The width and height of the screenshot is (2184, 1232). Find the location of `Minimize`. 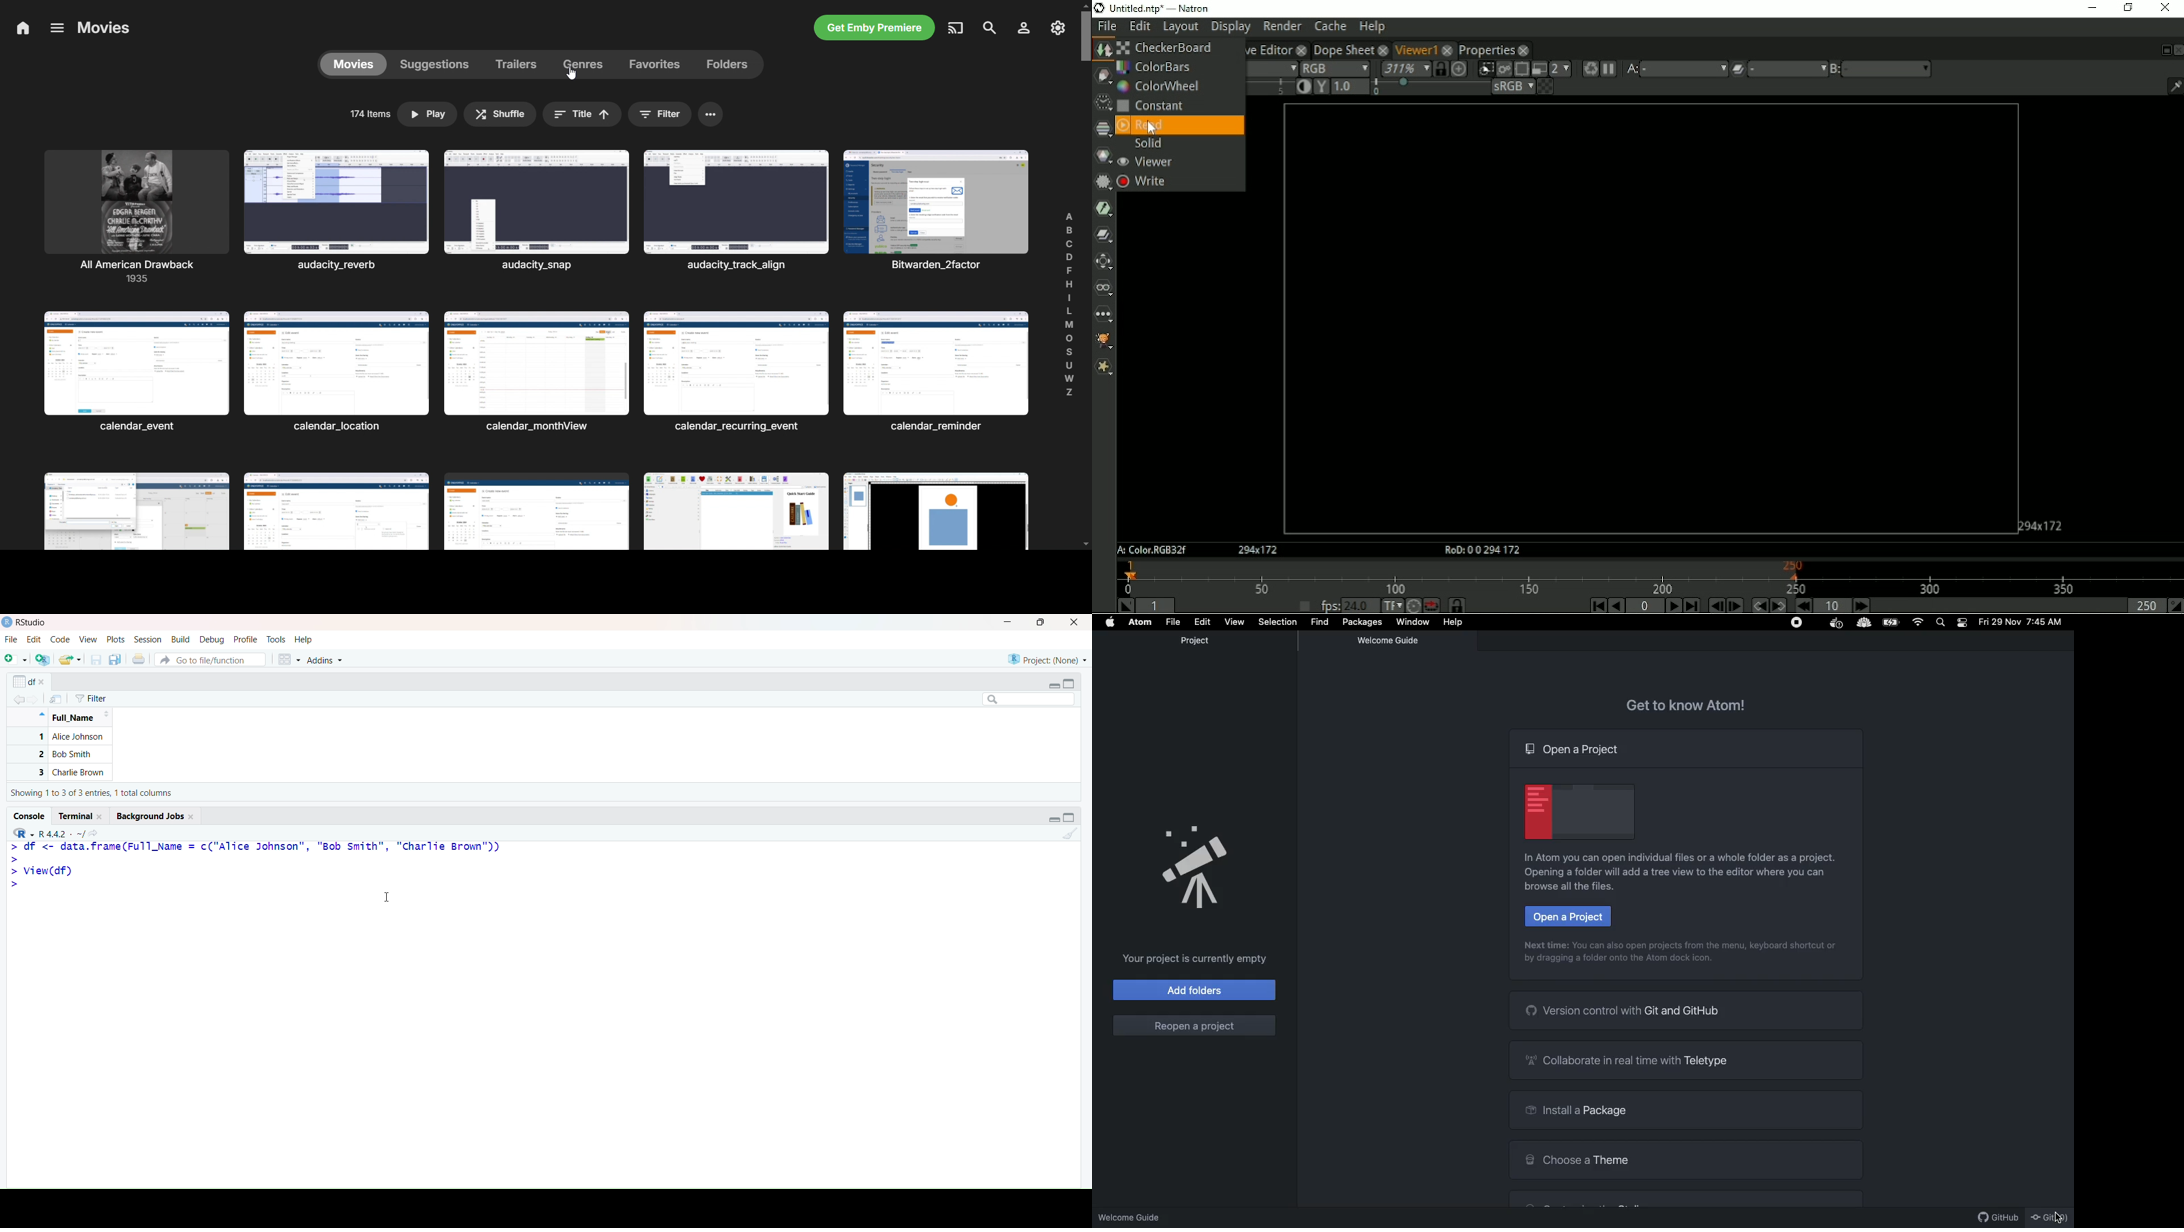

Minimize is located at coordinates (1052, 818).